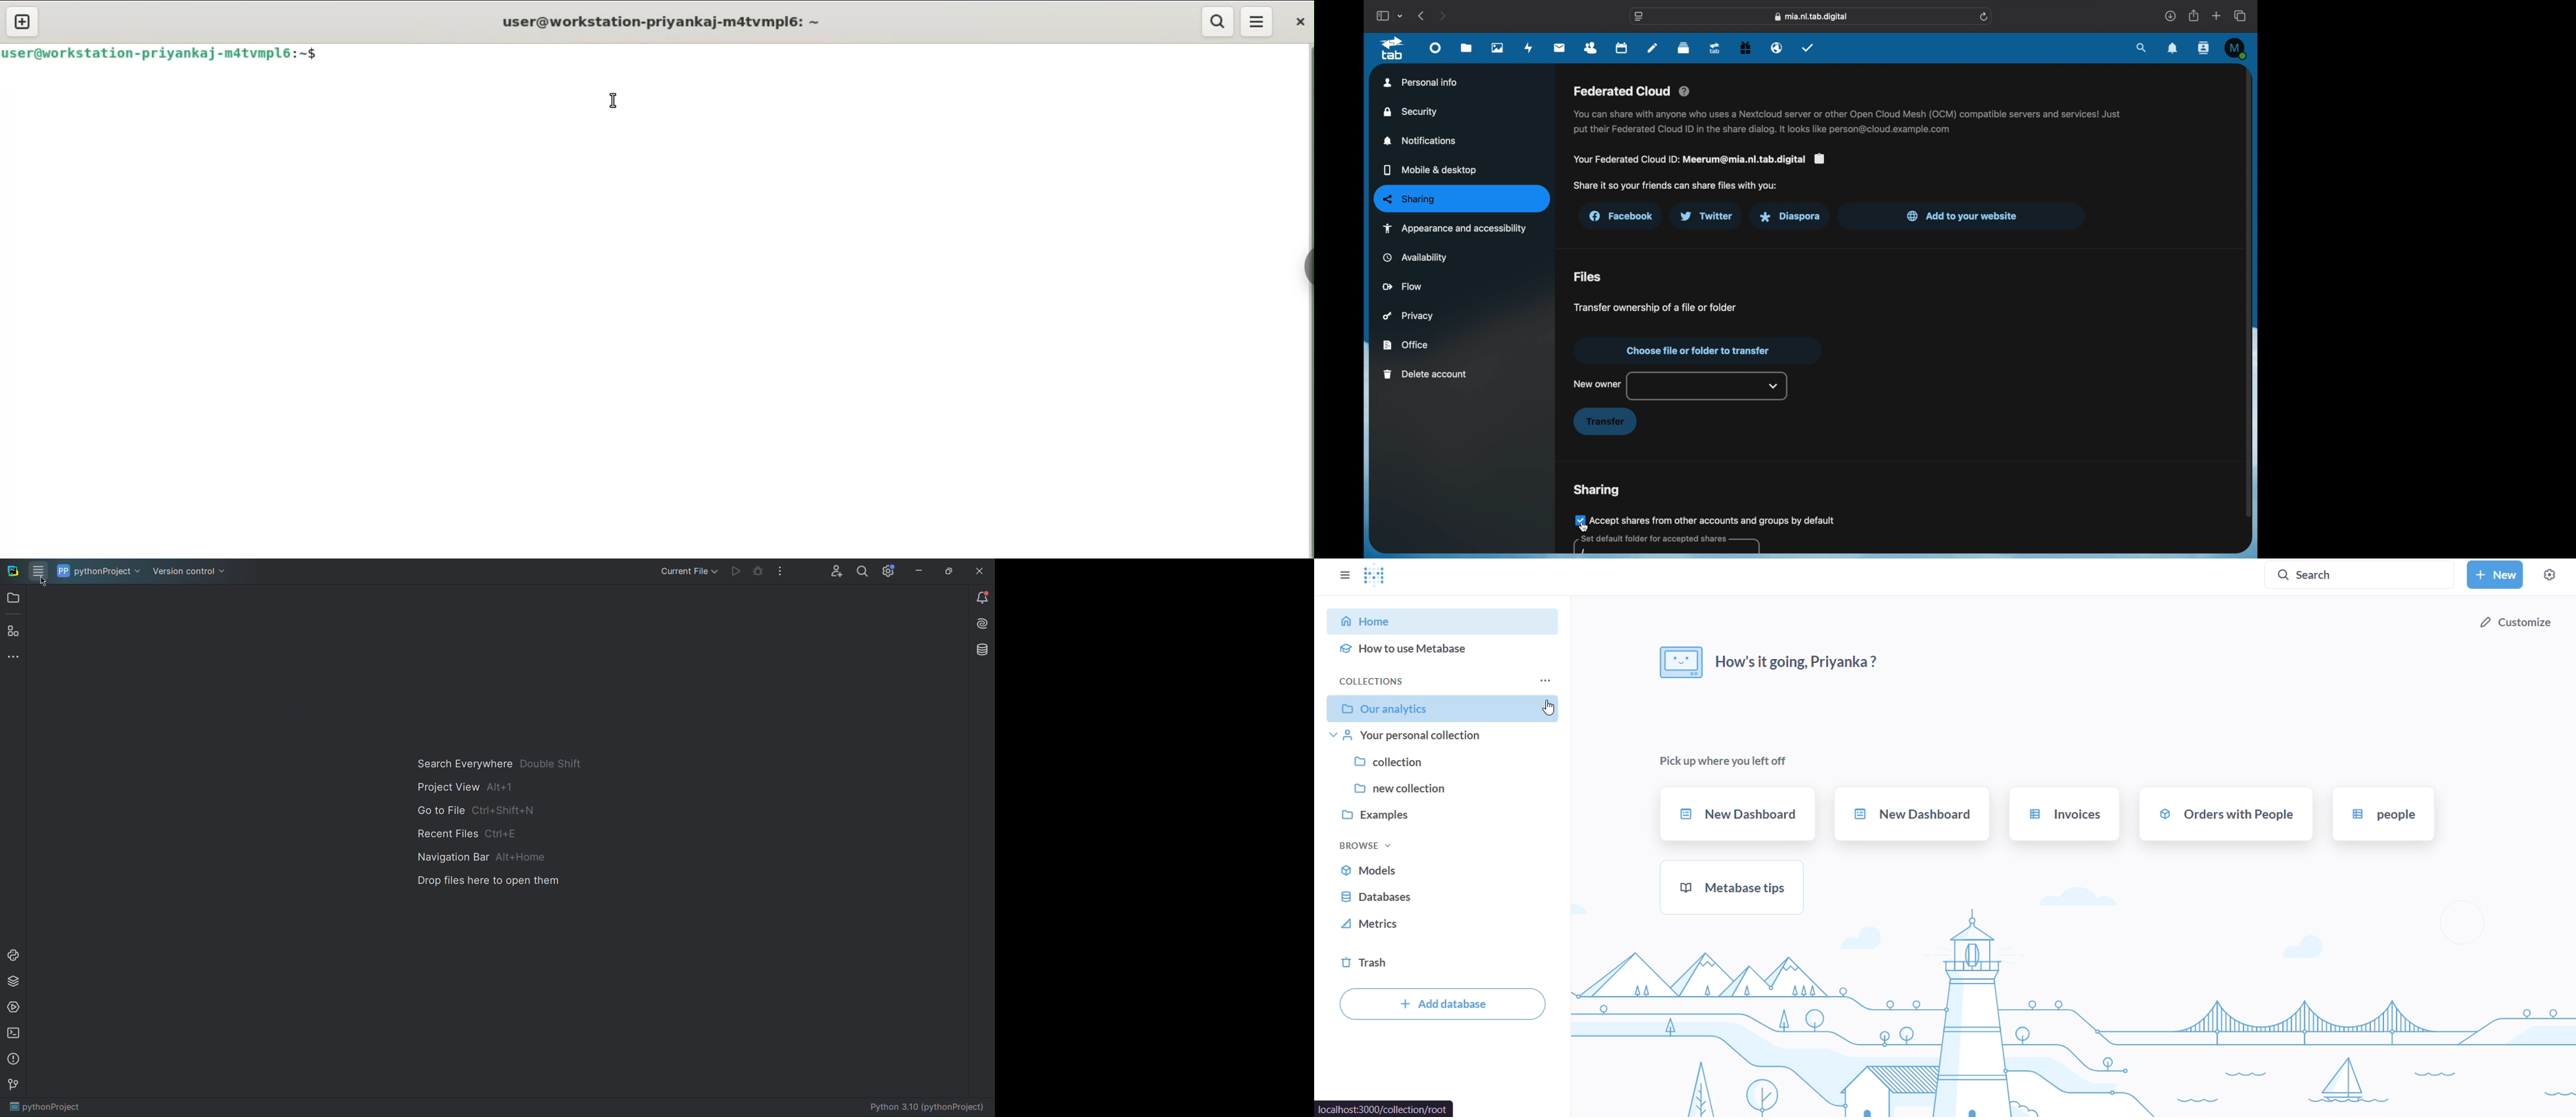 The width and height of the screenshot is (2576, 1120). What do you see at coordinates (1218, 22) in the screenshot?
I see `search` at bounding box center [1218, 22].